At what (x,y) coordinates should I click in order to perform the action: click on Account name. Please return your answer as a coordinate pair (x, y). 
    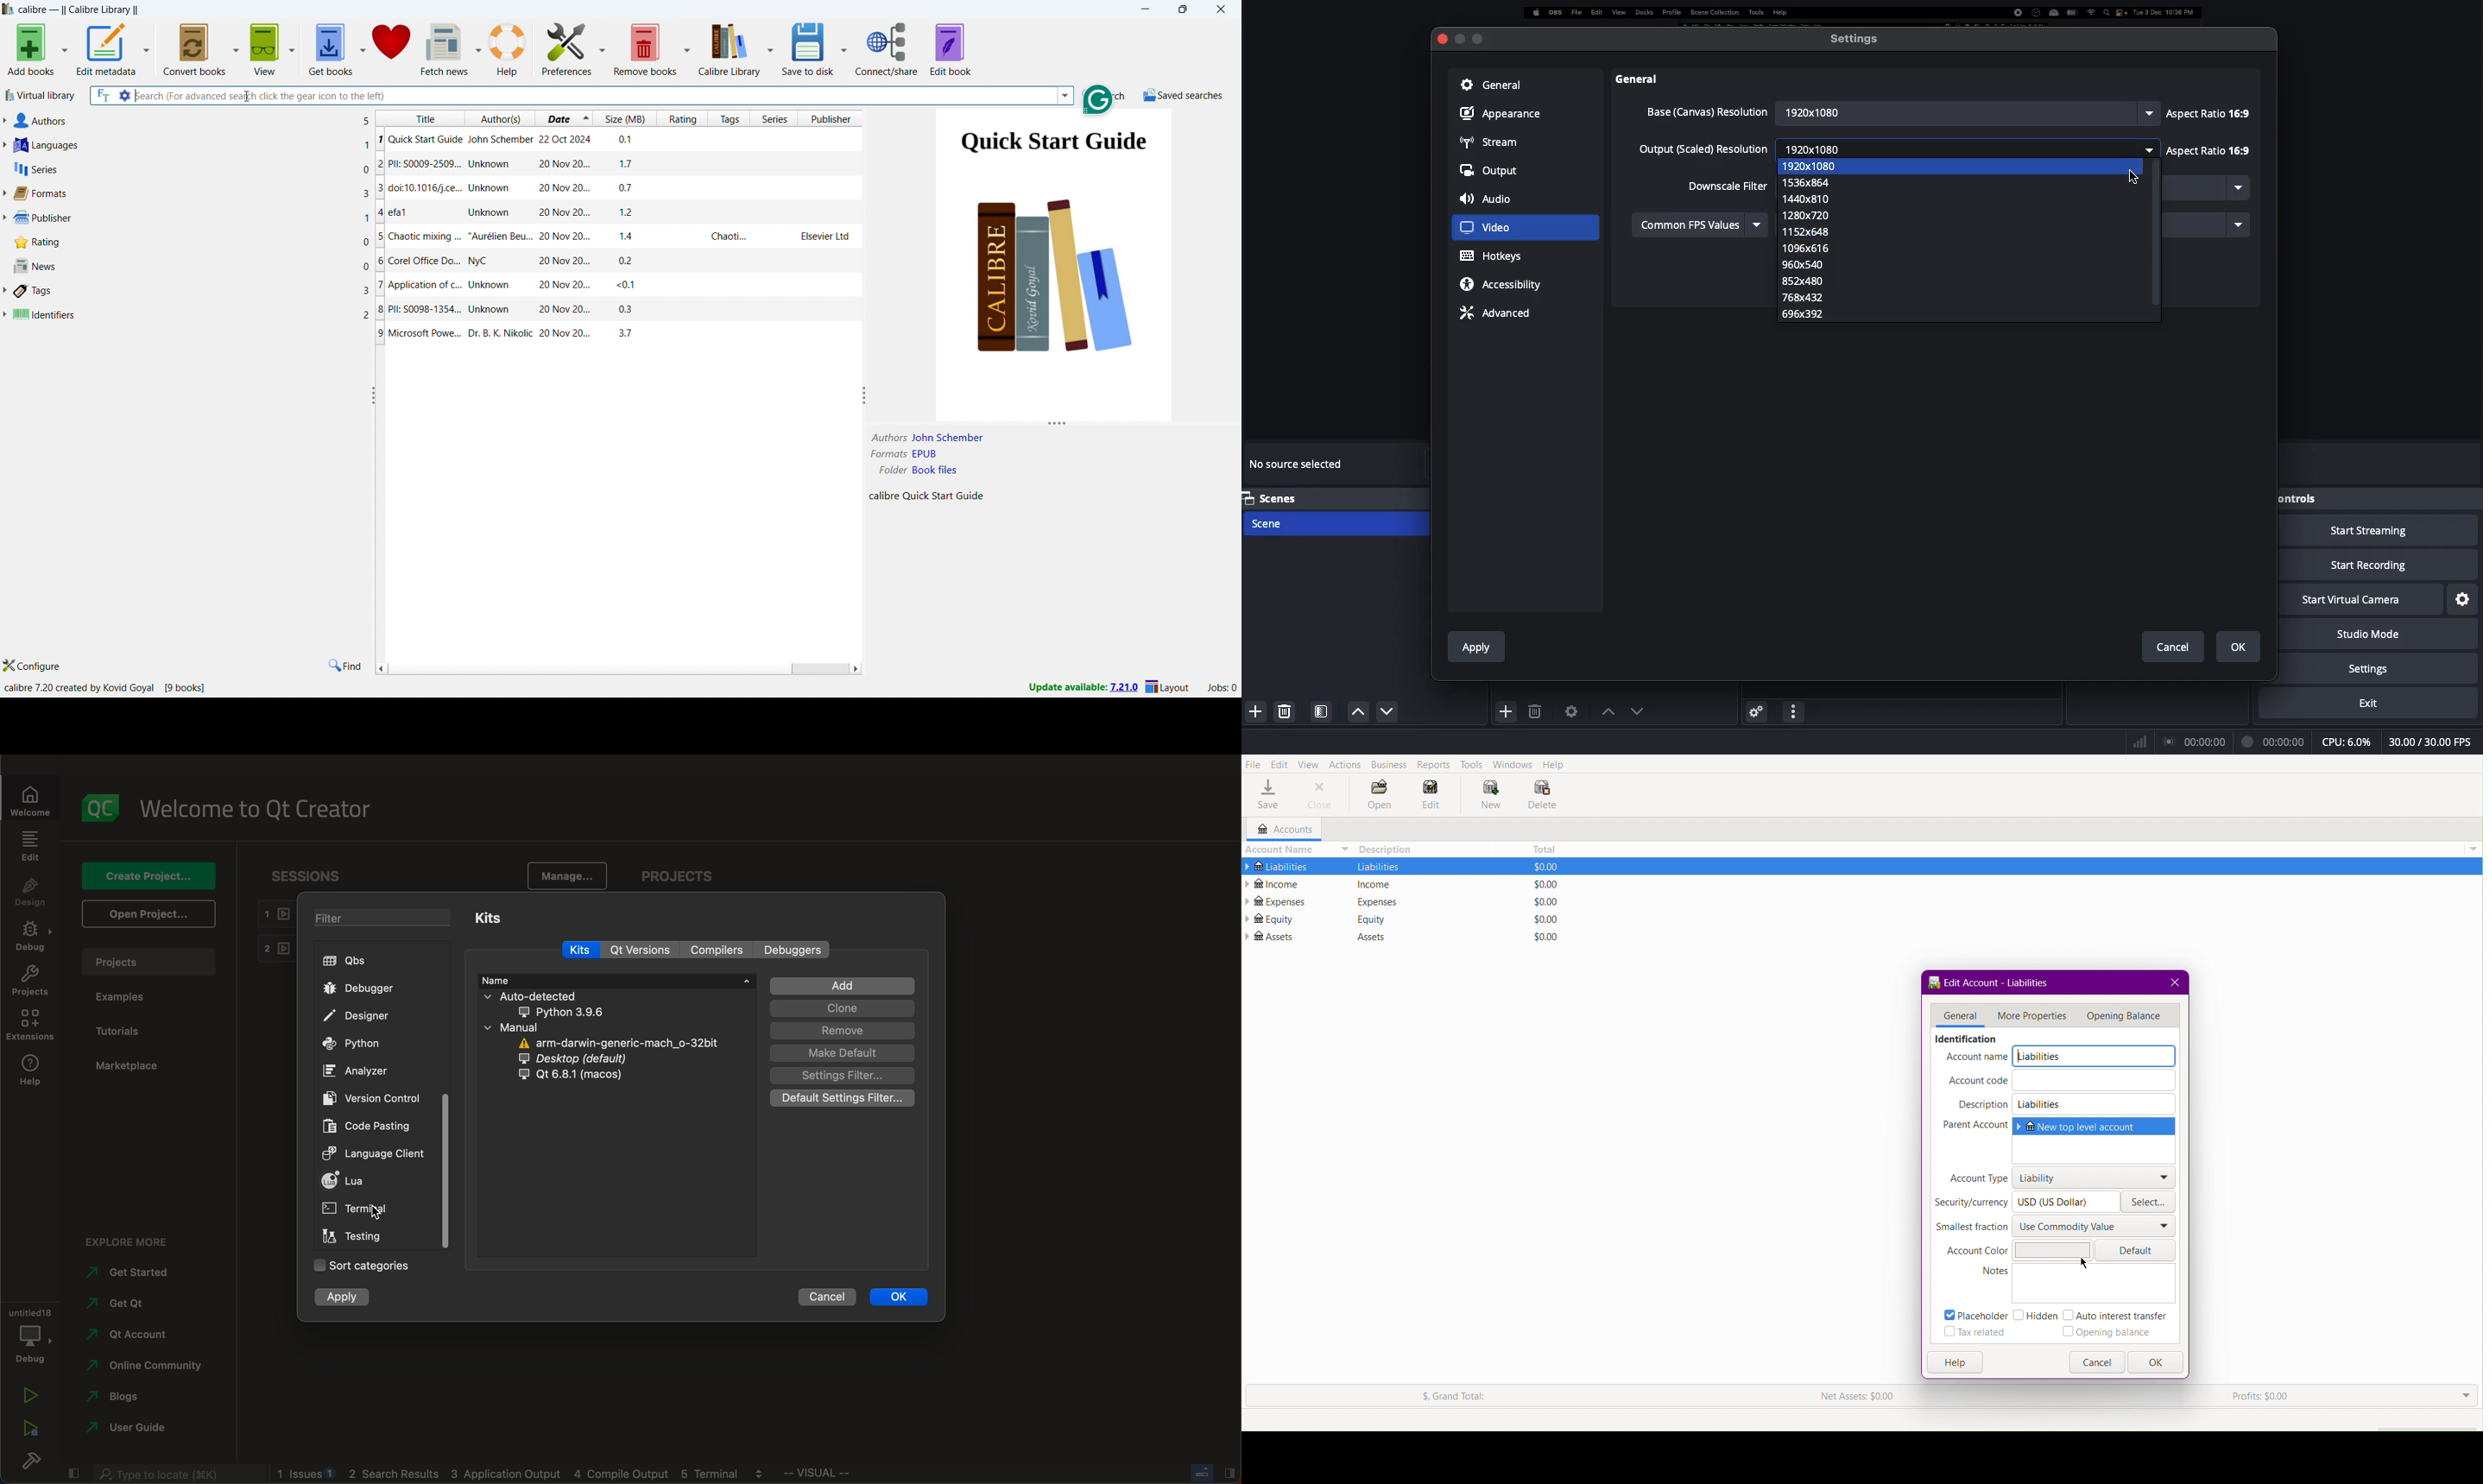
    Looking at the image, I should click on (1977, 1058).